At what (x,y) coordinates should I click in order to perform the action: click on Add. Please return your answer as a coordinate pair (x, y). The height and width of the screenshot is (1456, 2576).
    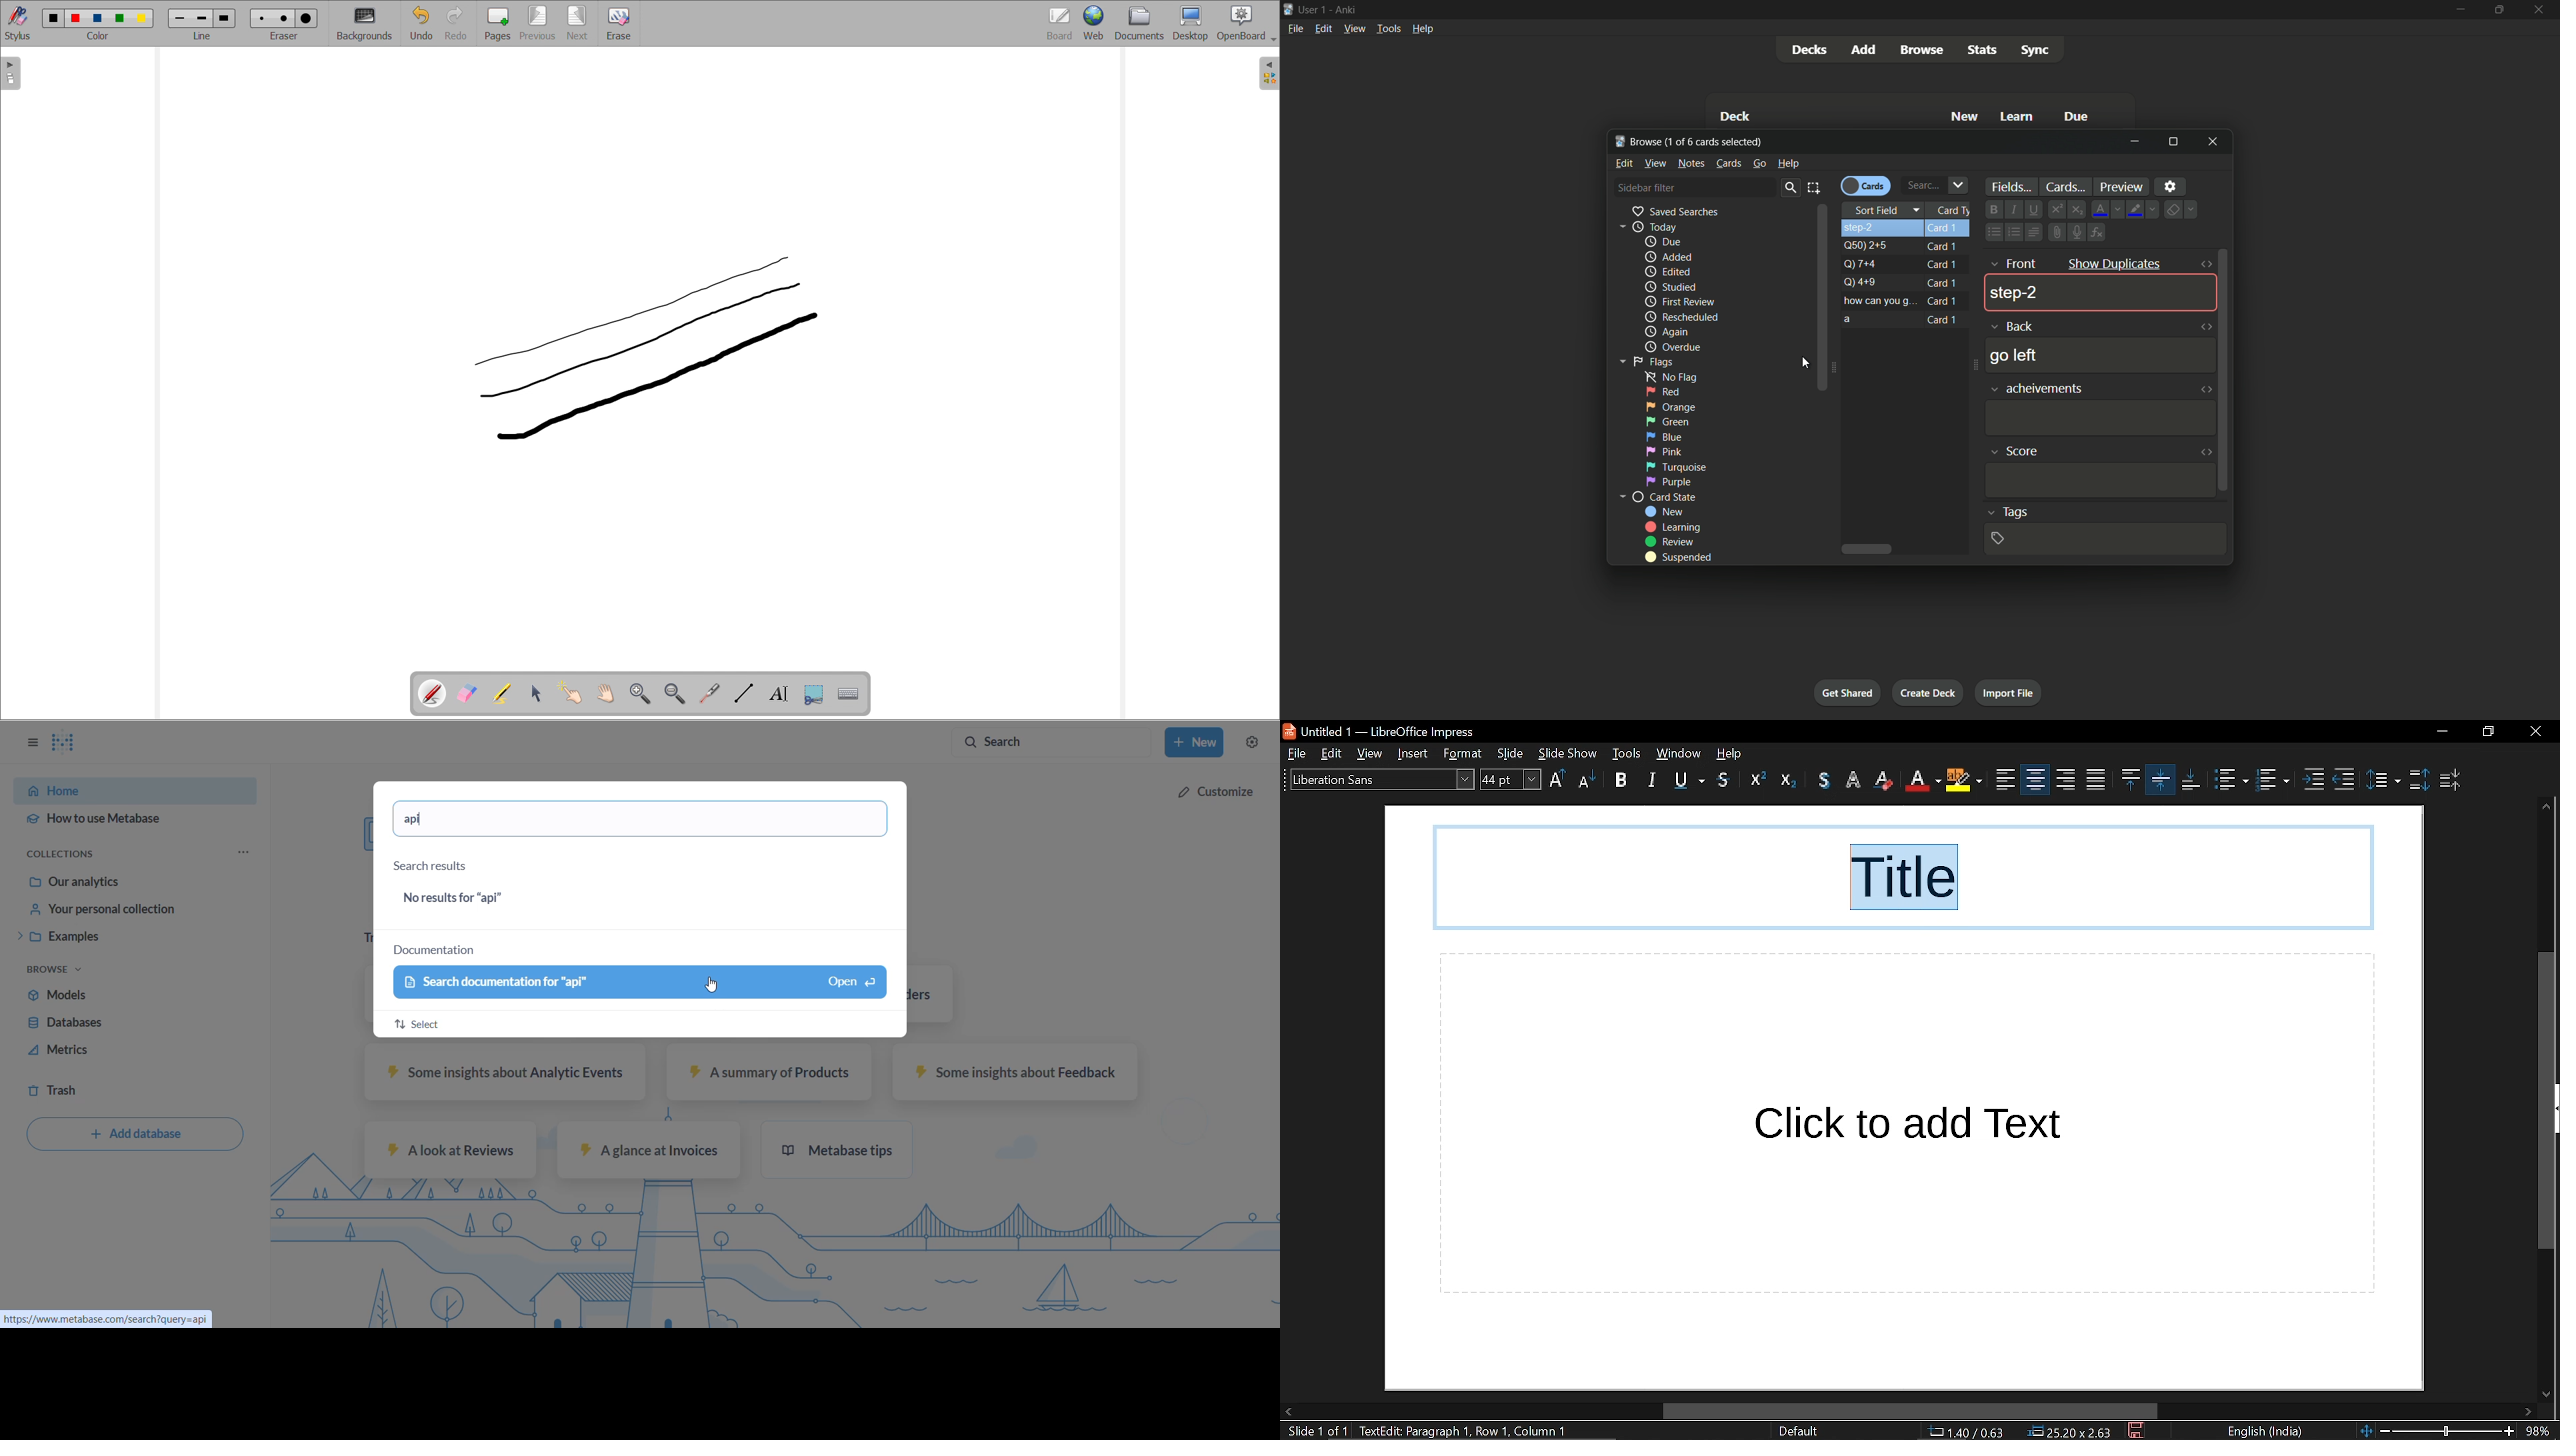
    Looking at the image, I should click on (1865, 50).